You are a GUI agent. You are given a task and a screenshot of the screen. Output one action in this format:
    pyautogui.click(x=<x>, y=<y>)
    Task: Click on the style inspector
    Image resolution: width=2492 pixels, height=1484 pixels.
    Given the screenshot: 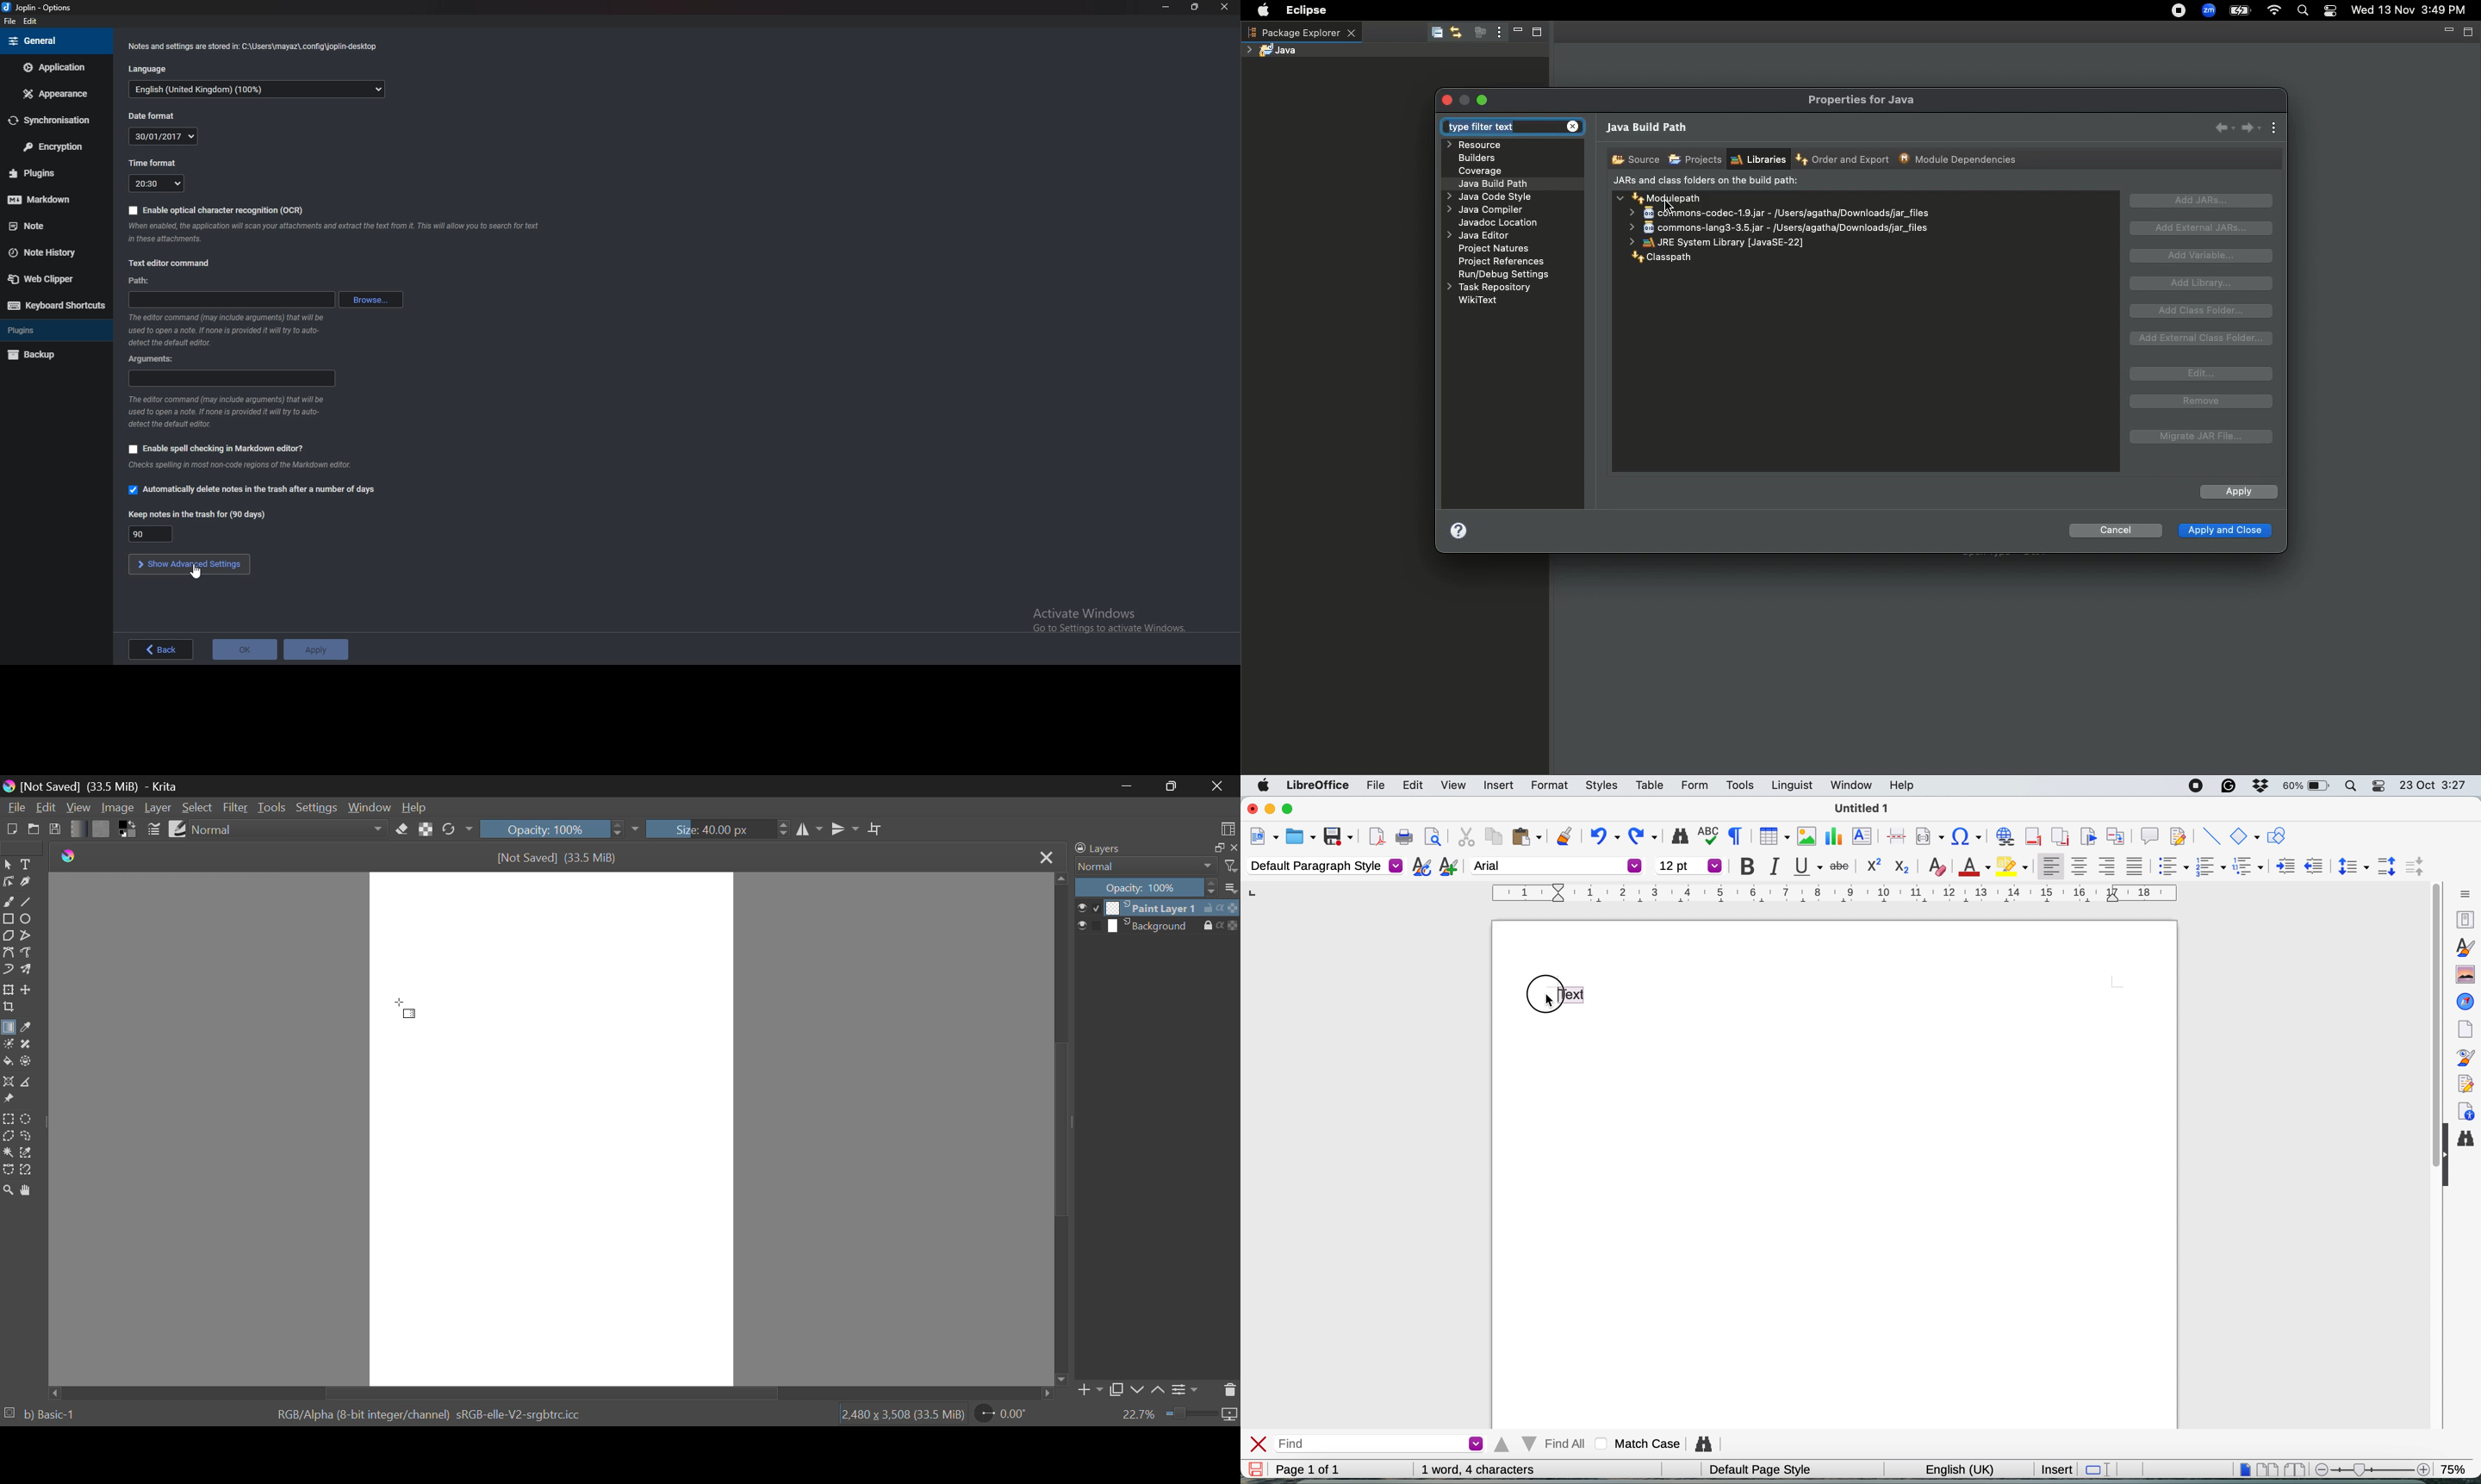 What is the action you would take?
    pyautogui.click(x=2468, y=1058)
    